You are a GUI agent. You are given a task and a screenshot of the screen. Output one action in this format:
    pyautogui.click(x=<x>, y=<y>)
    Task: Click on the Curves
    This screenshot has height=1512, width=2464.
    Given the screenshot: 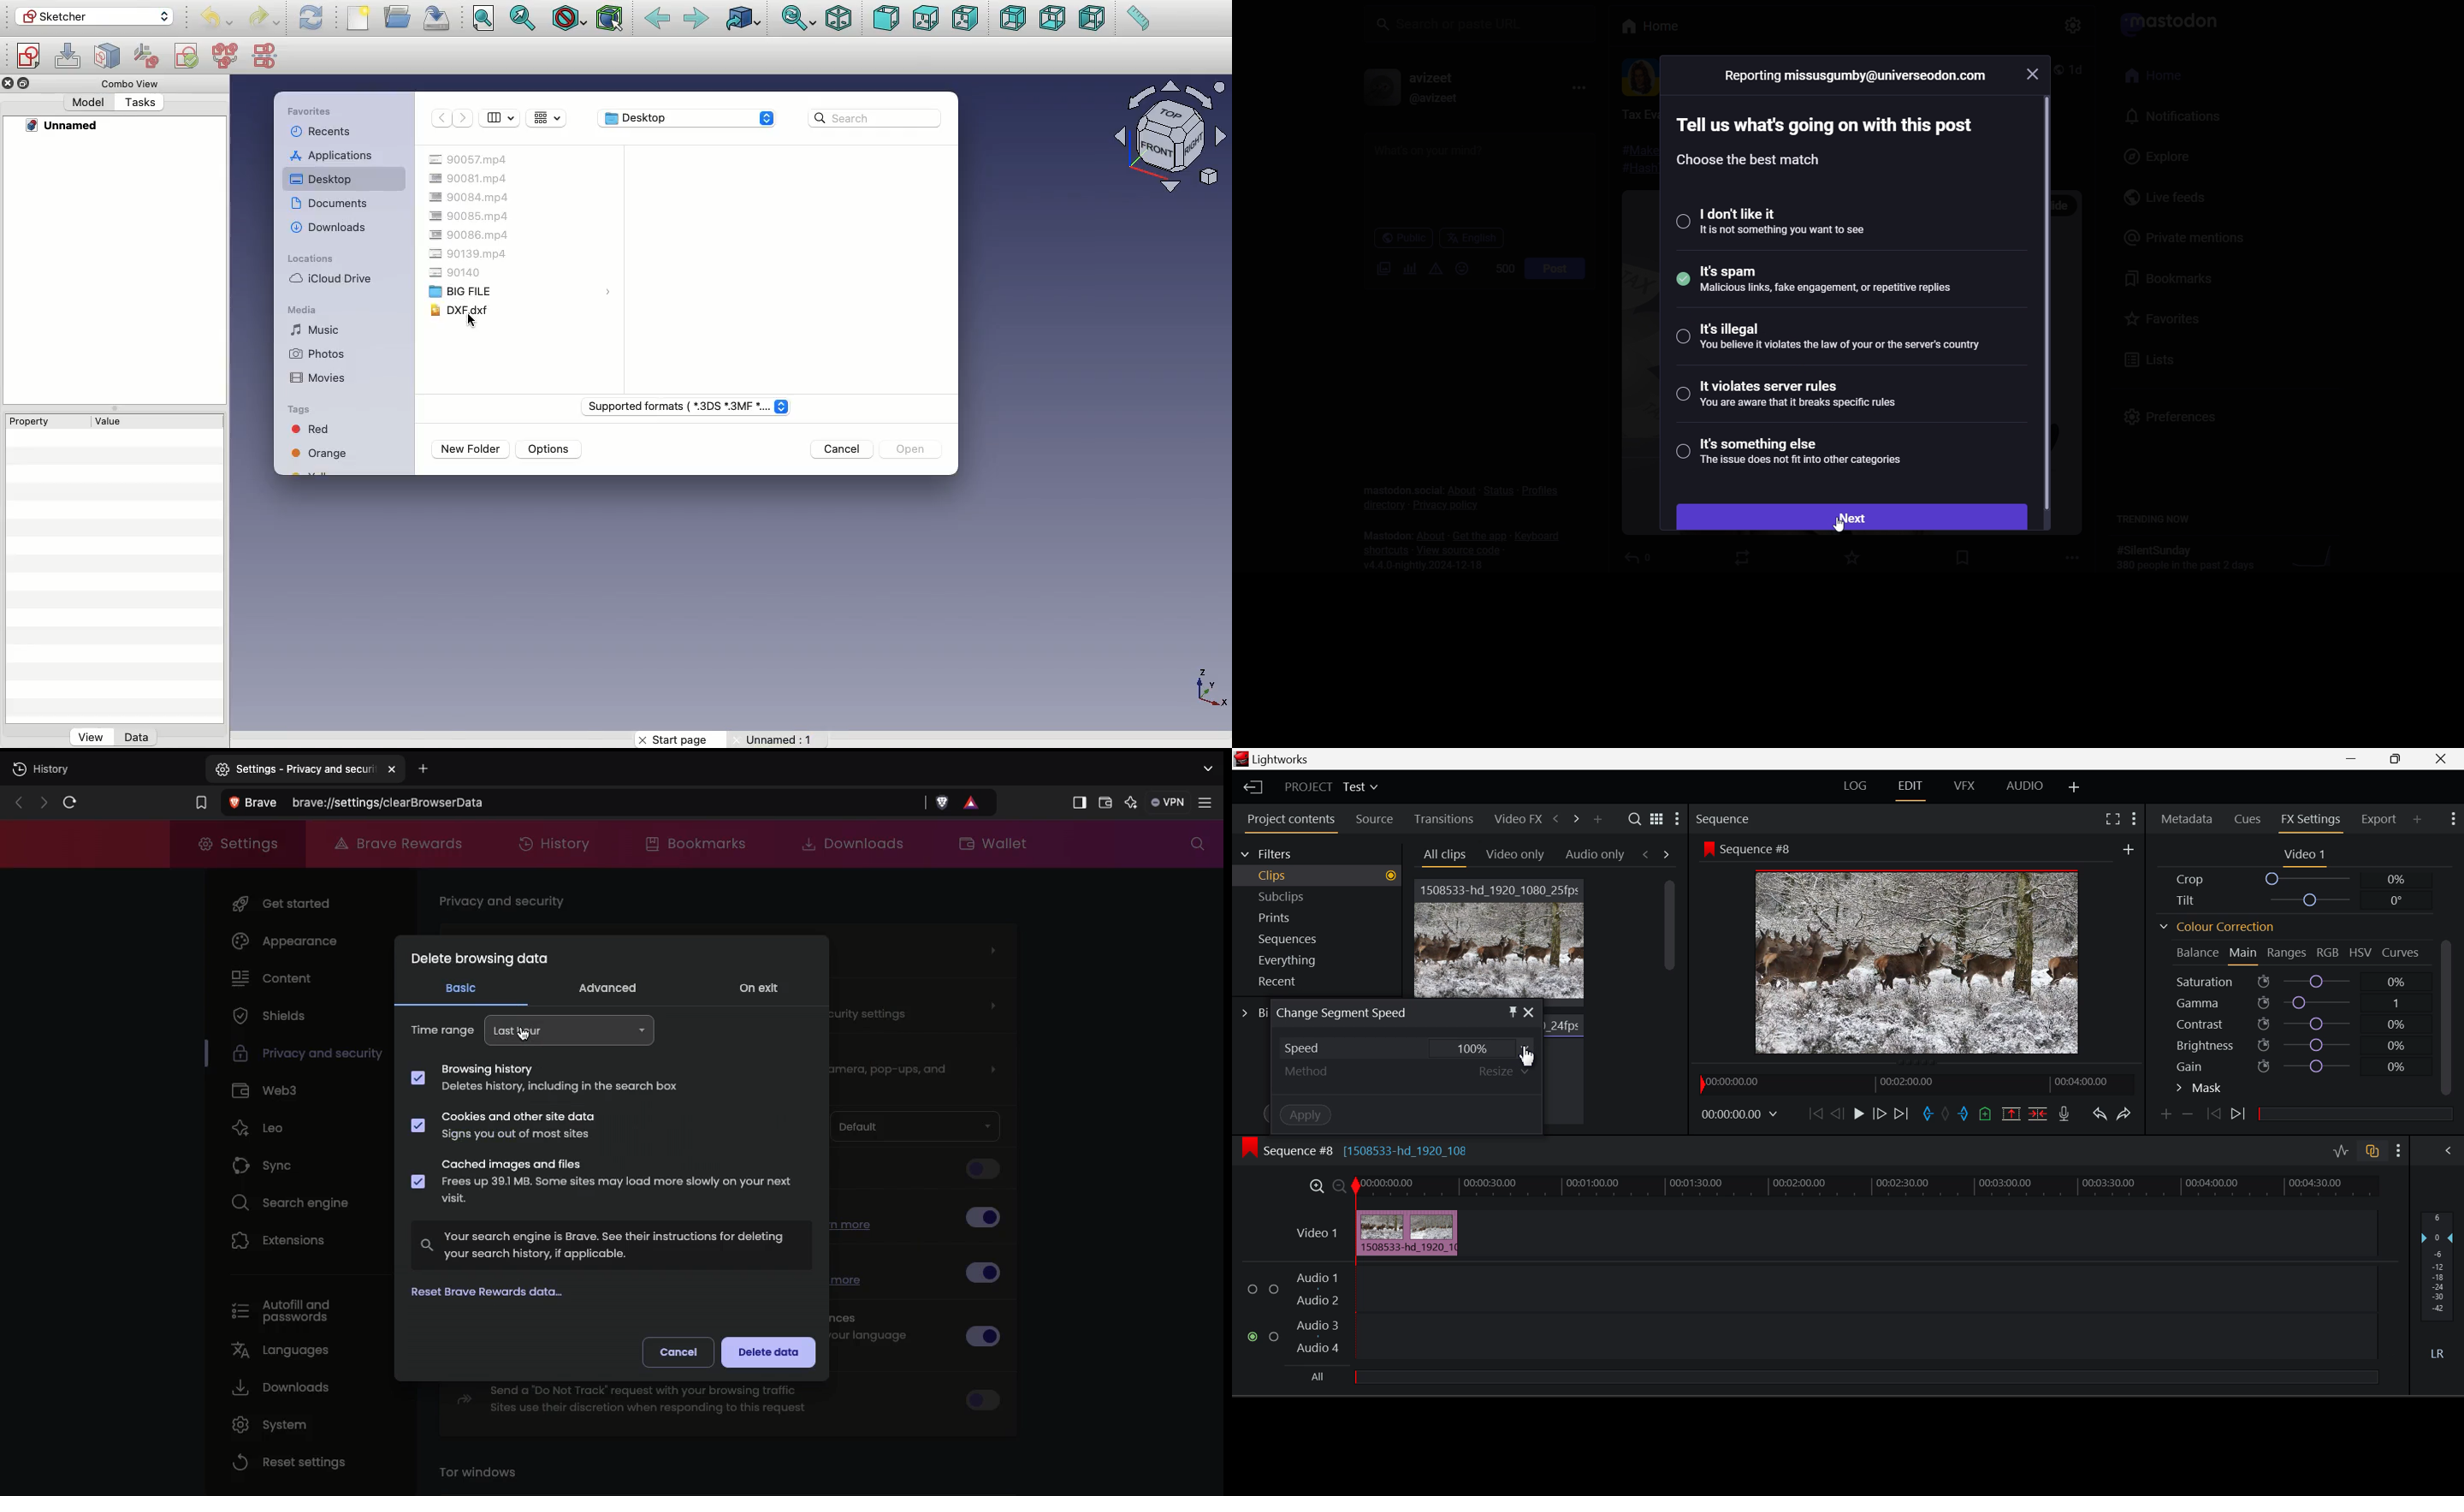 What is the action you would take?
    pyautogui.click(x=2402, y=952)
    